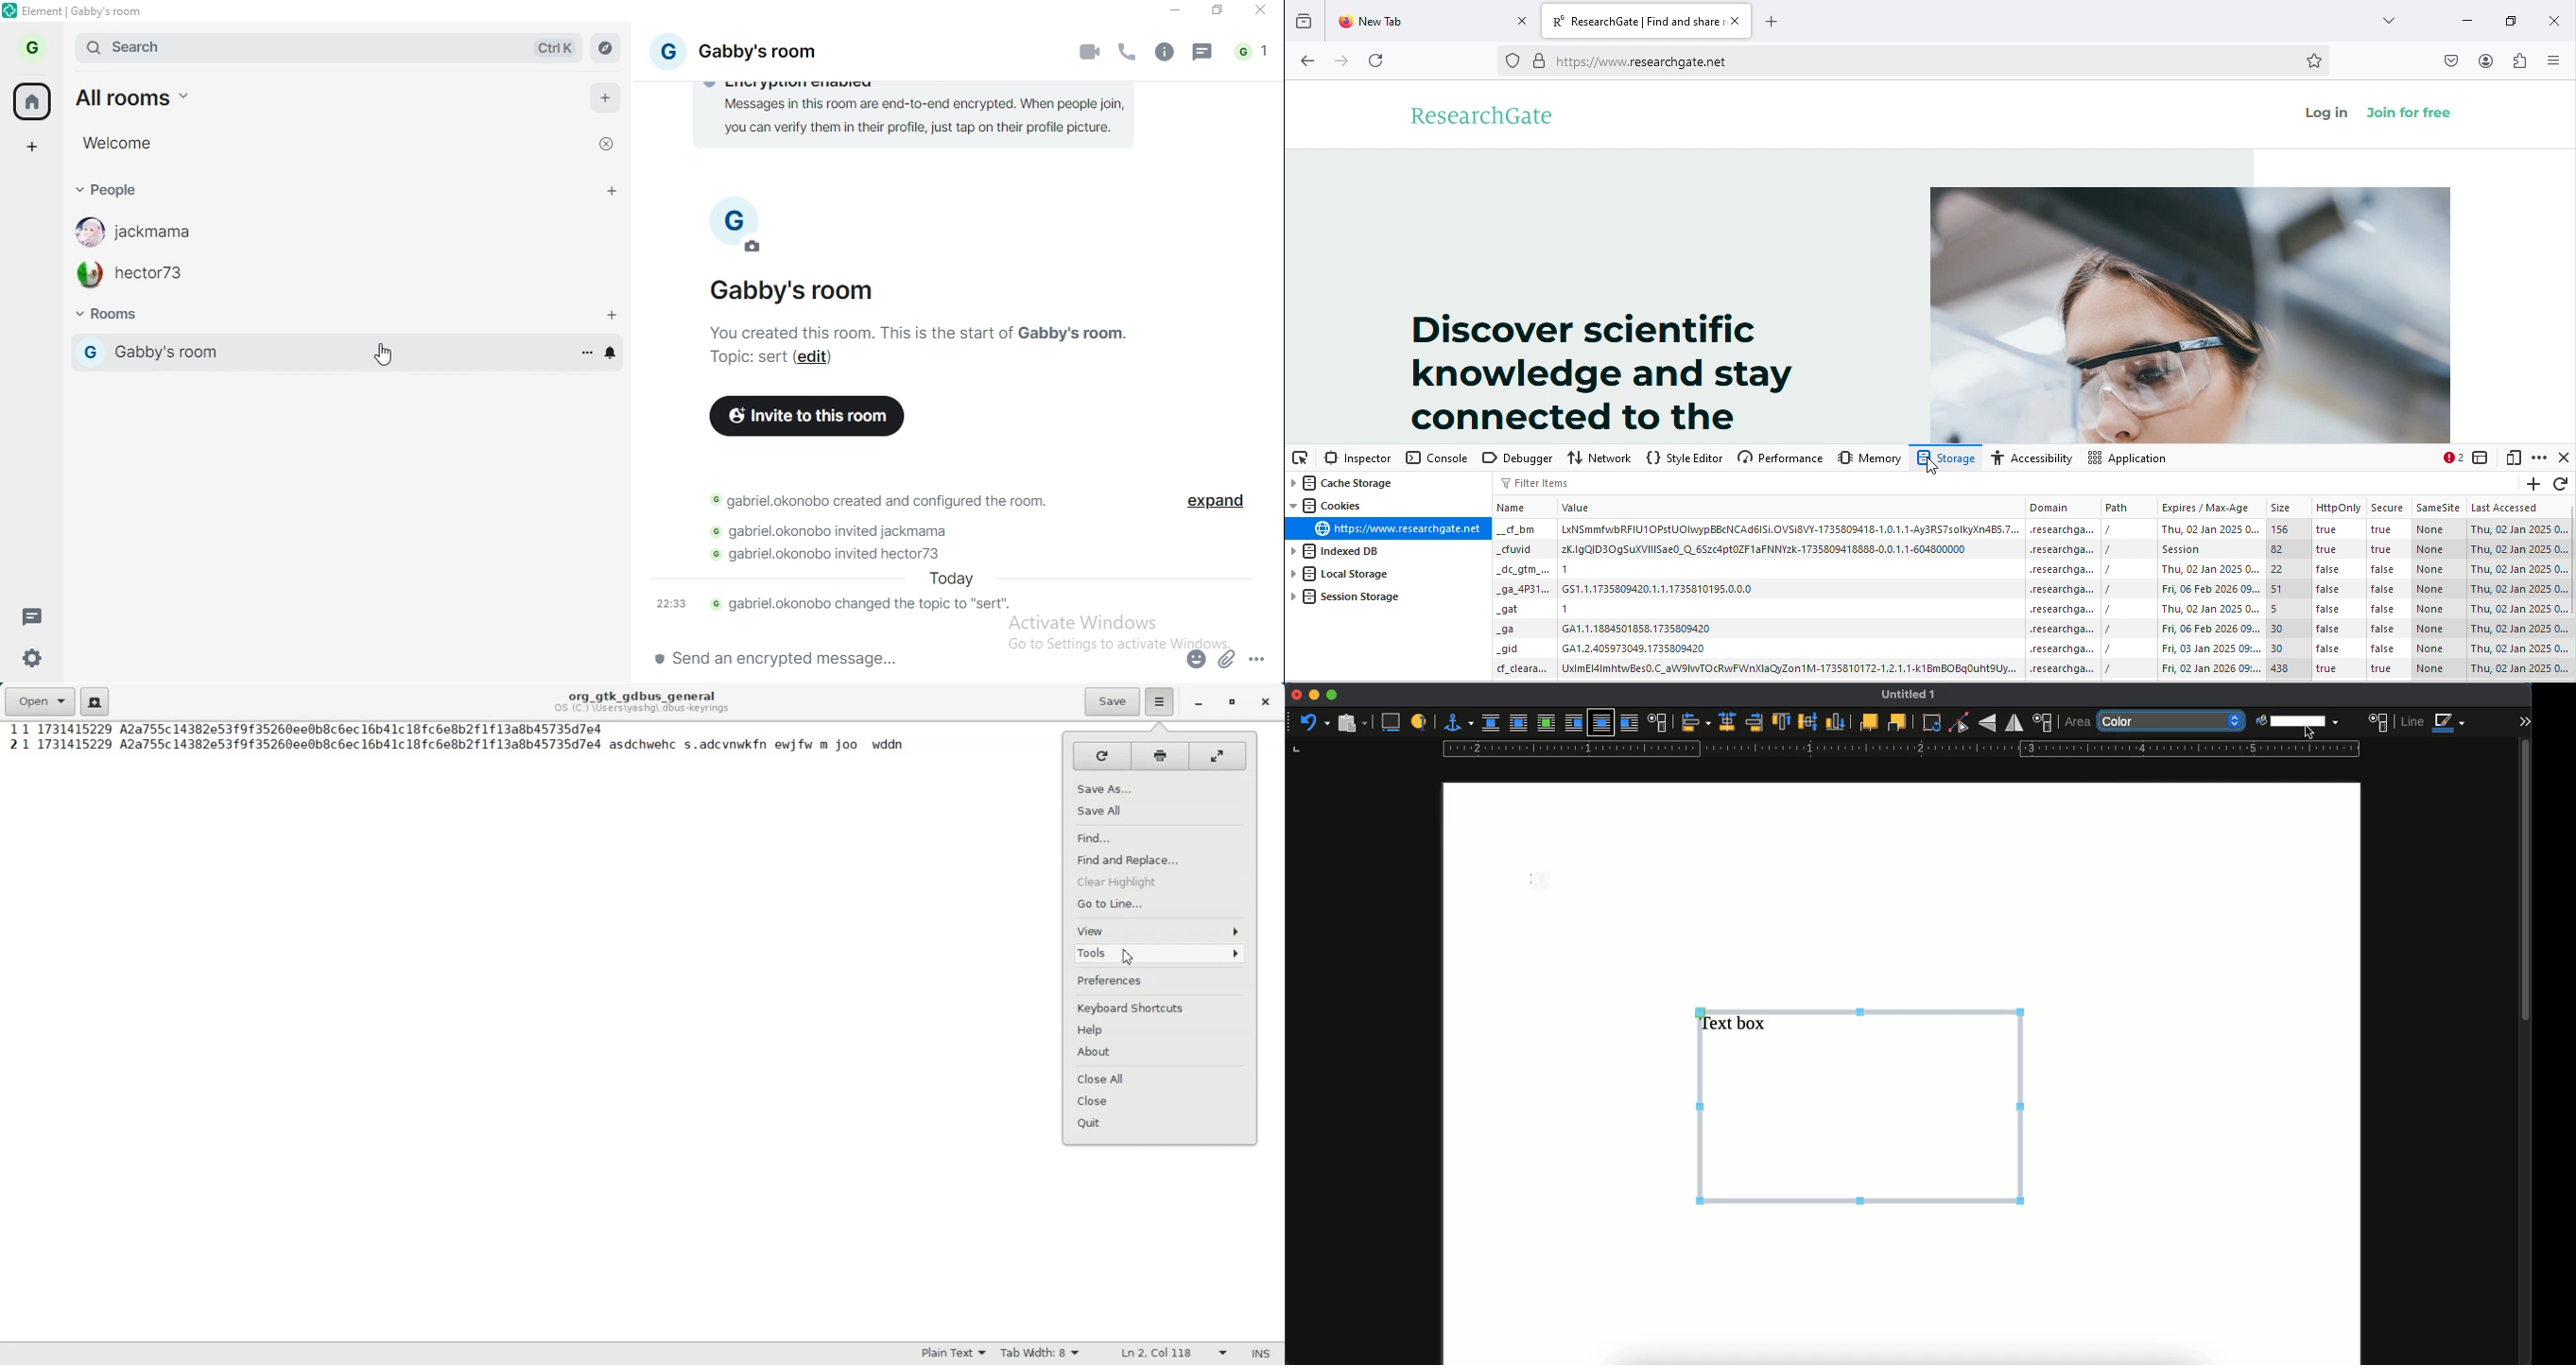 This screenshot has height=1372, width=2576. Describe the element at coordinates (1836, 722) in the screenshot. I see `bottom` at that location.